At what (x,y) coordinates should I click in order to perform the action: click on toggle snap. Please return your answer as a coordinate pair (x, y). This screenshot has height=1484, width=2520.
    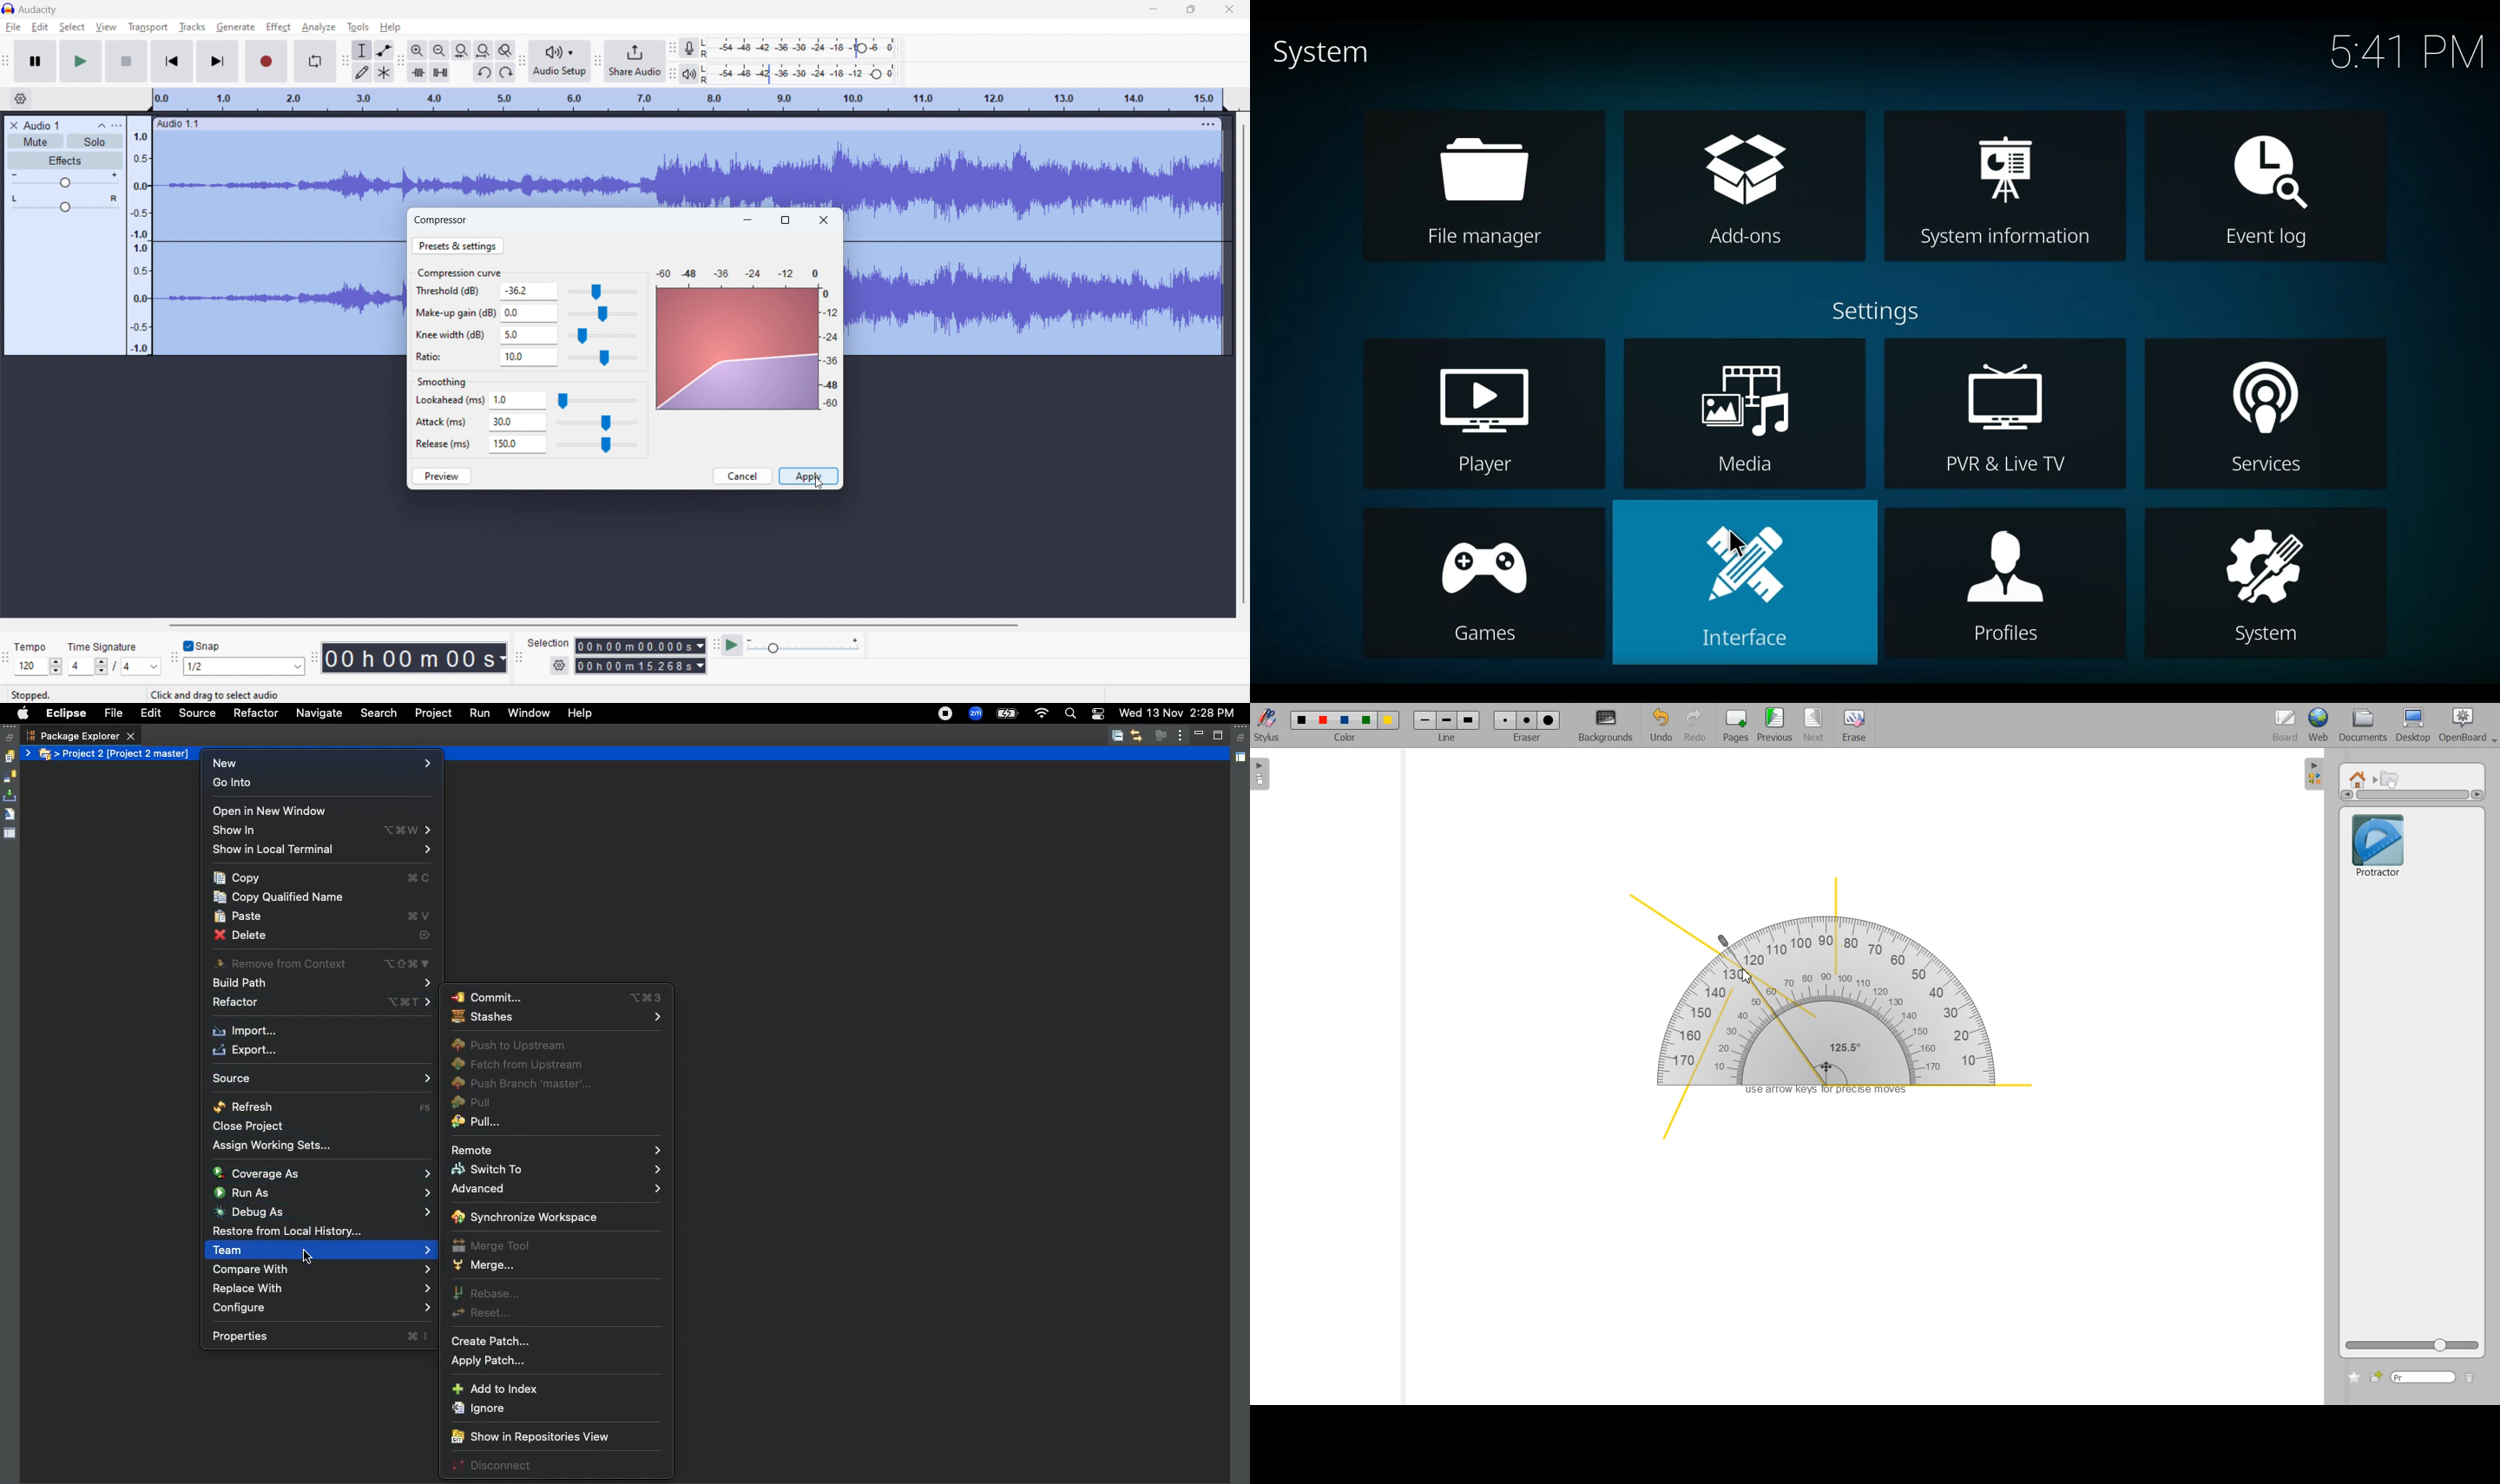
    Looking at the image, I should click on (202, 646).